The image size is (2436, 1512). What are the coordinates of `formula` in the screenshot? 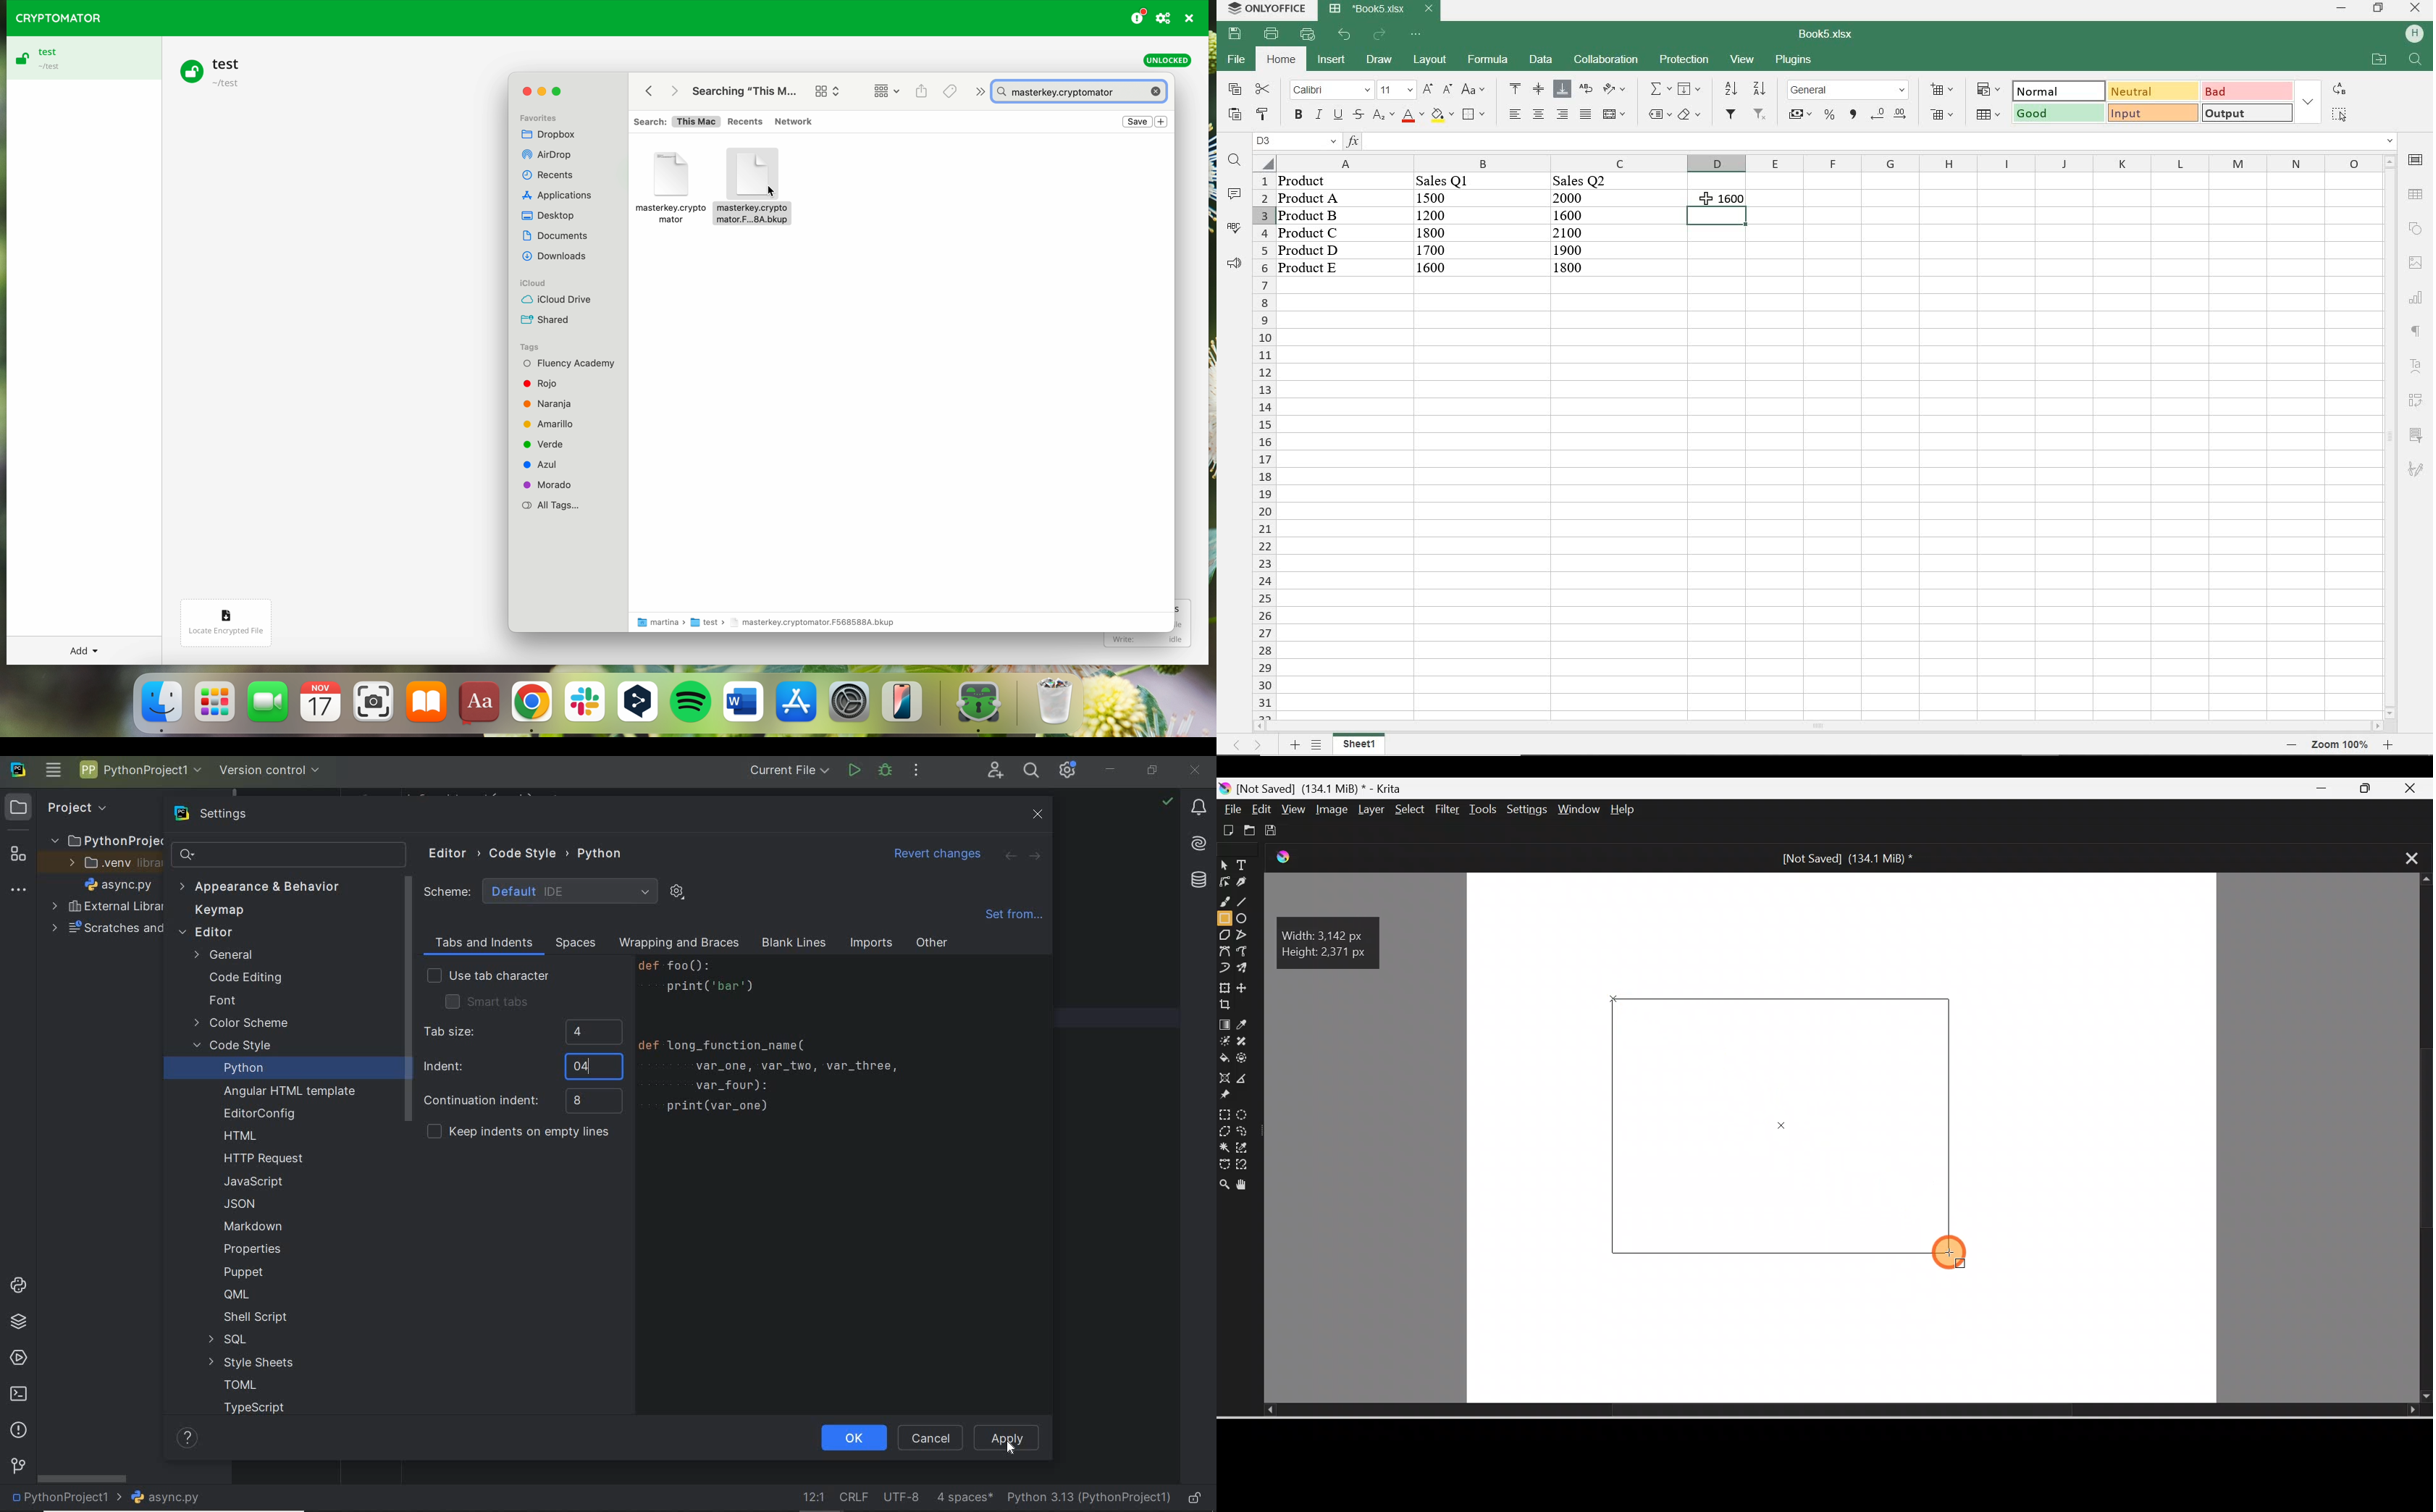 It's located at (1488, 59).